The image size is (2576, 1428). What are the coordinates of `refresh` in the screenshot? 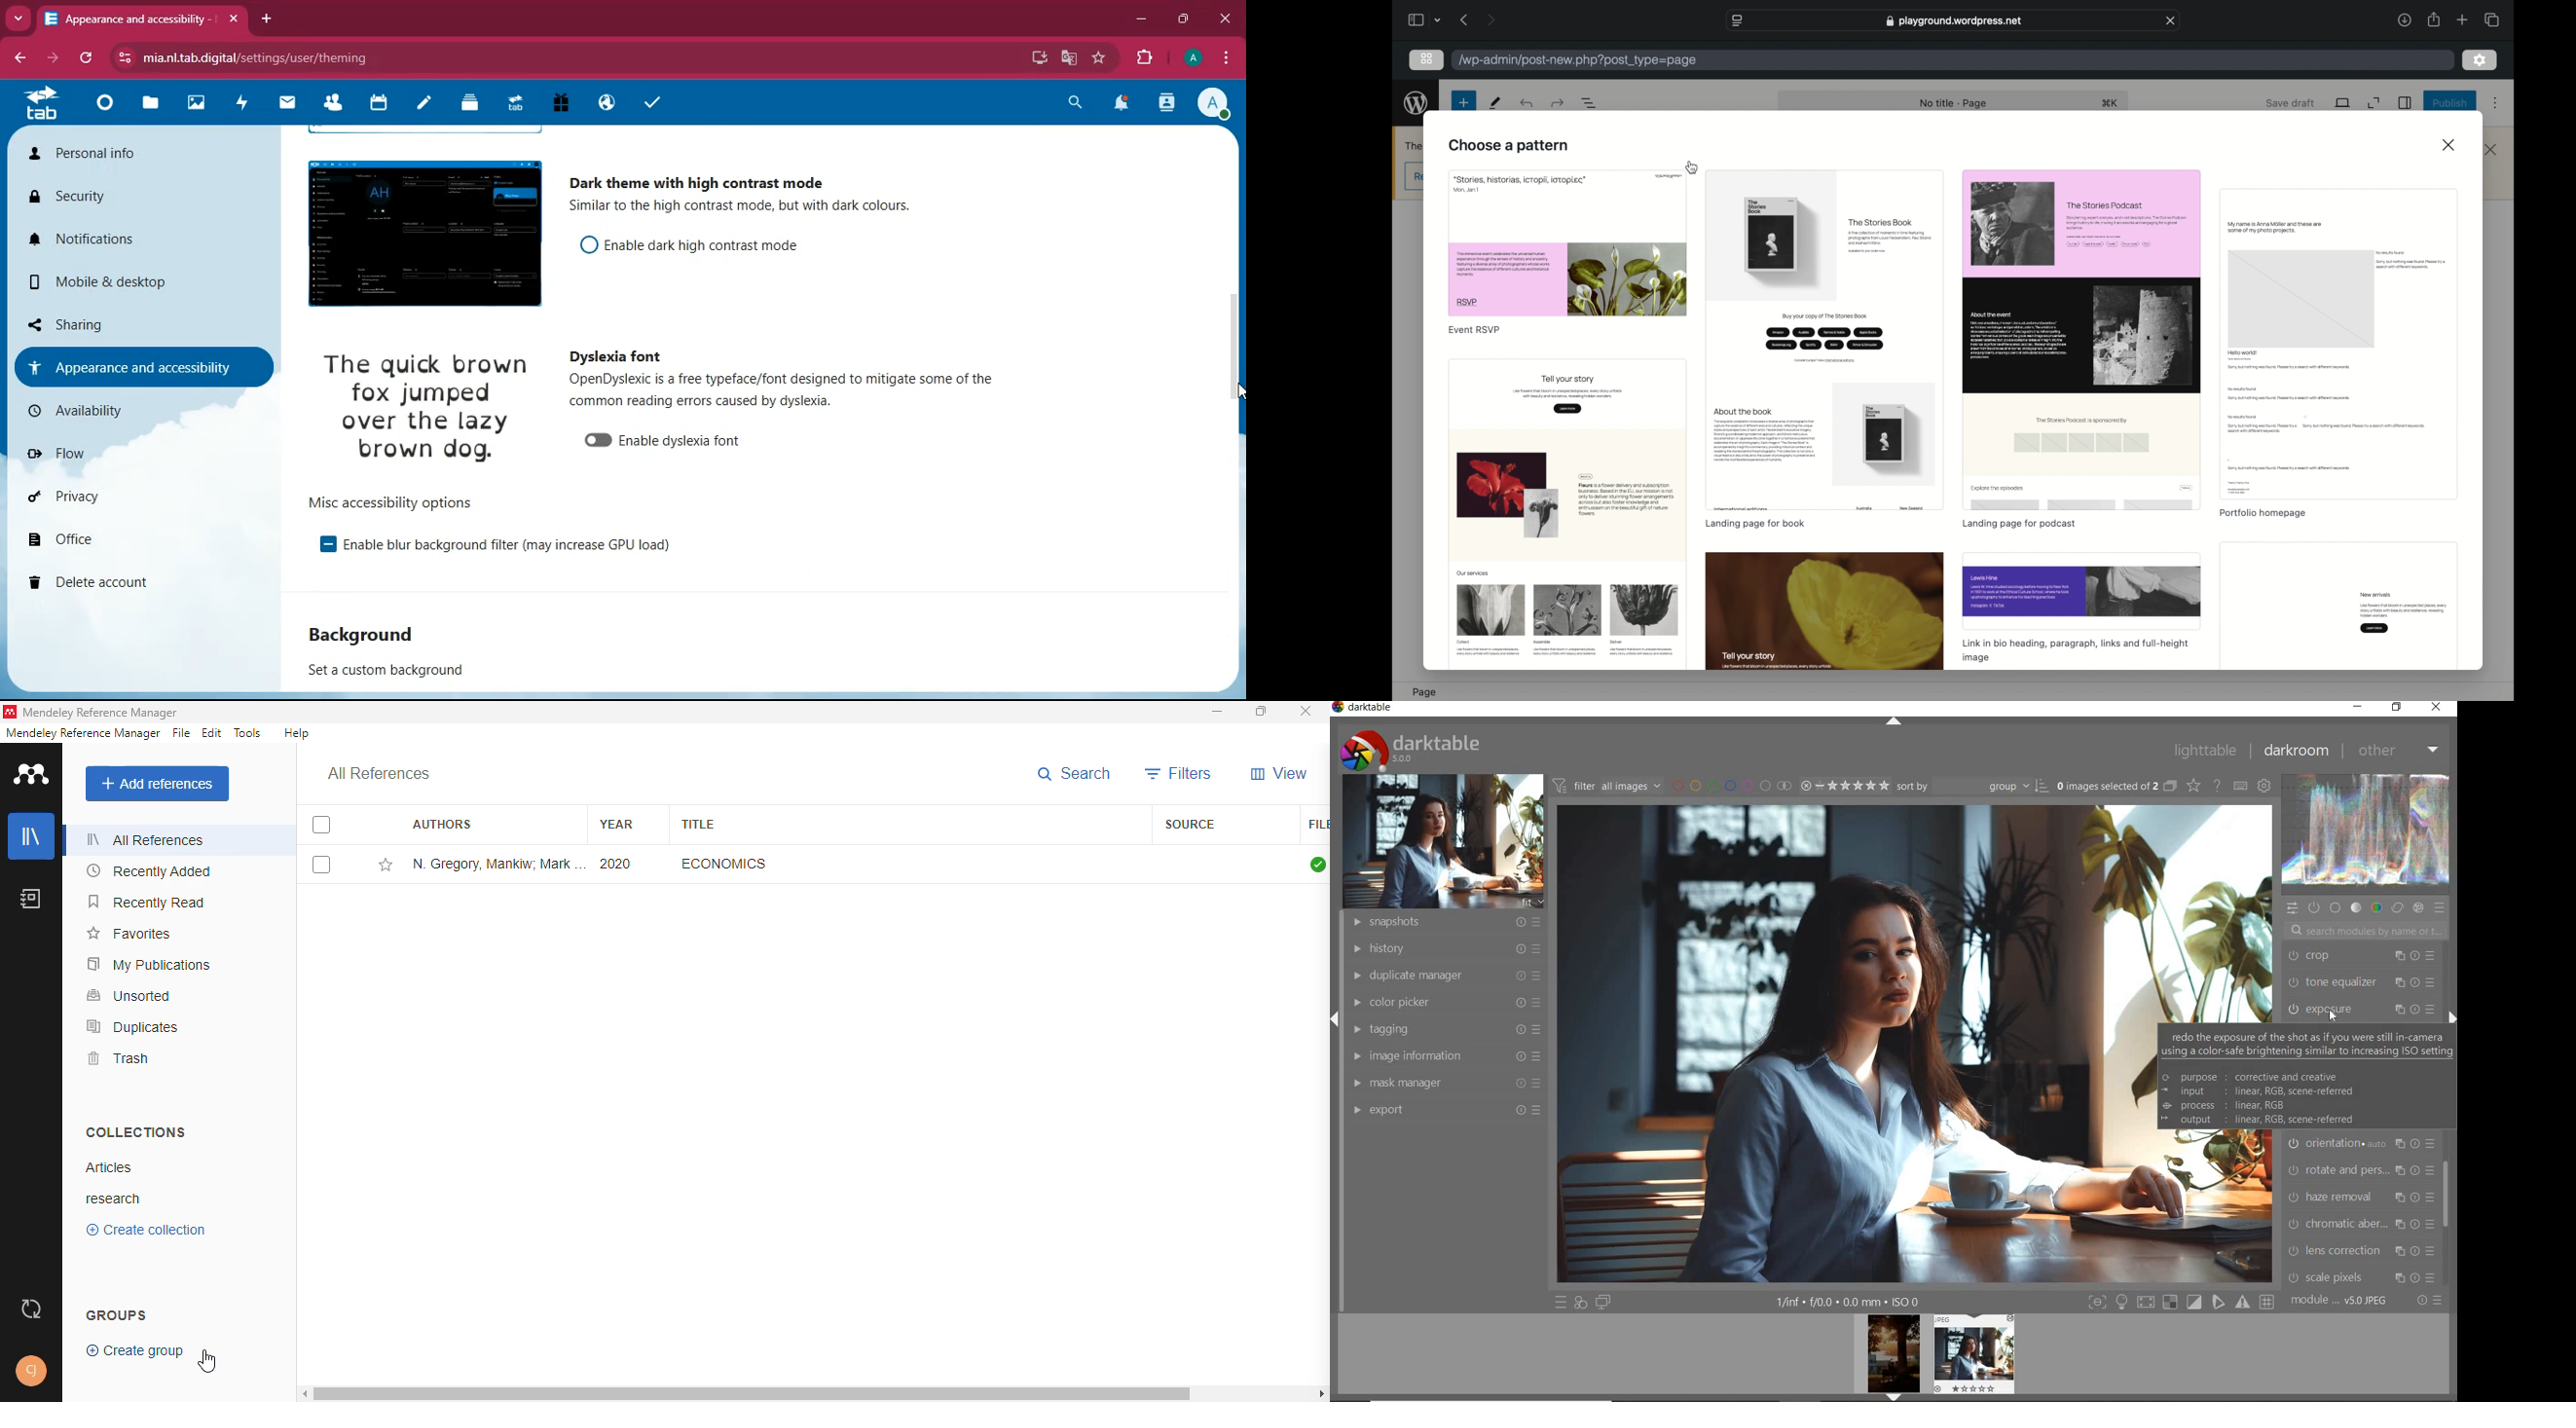 It's located at (89, 58).